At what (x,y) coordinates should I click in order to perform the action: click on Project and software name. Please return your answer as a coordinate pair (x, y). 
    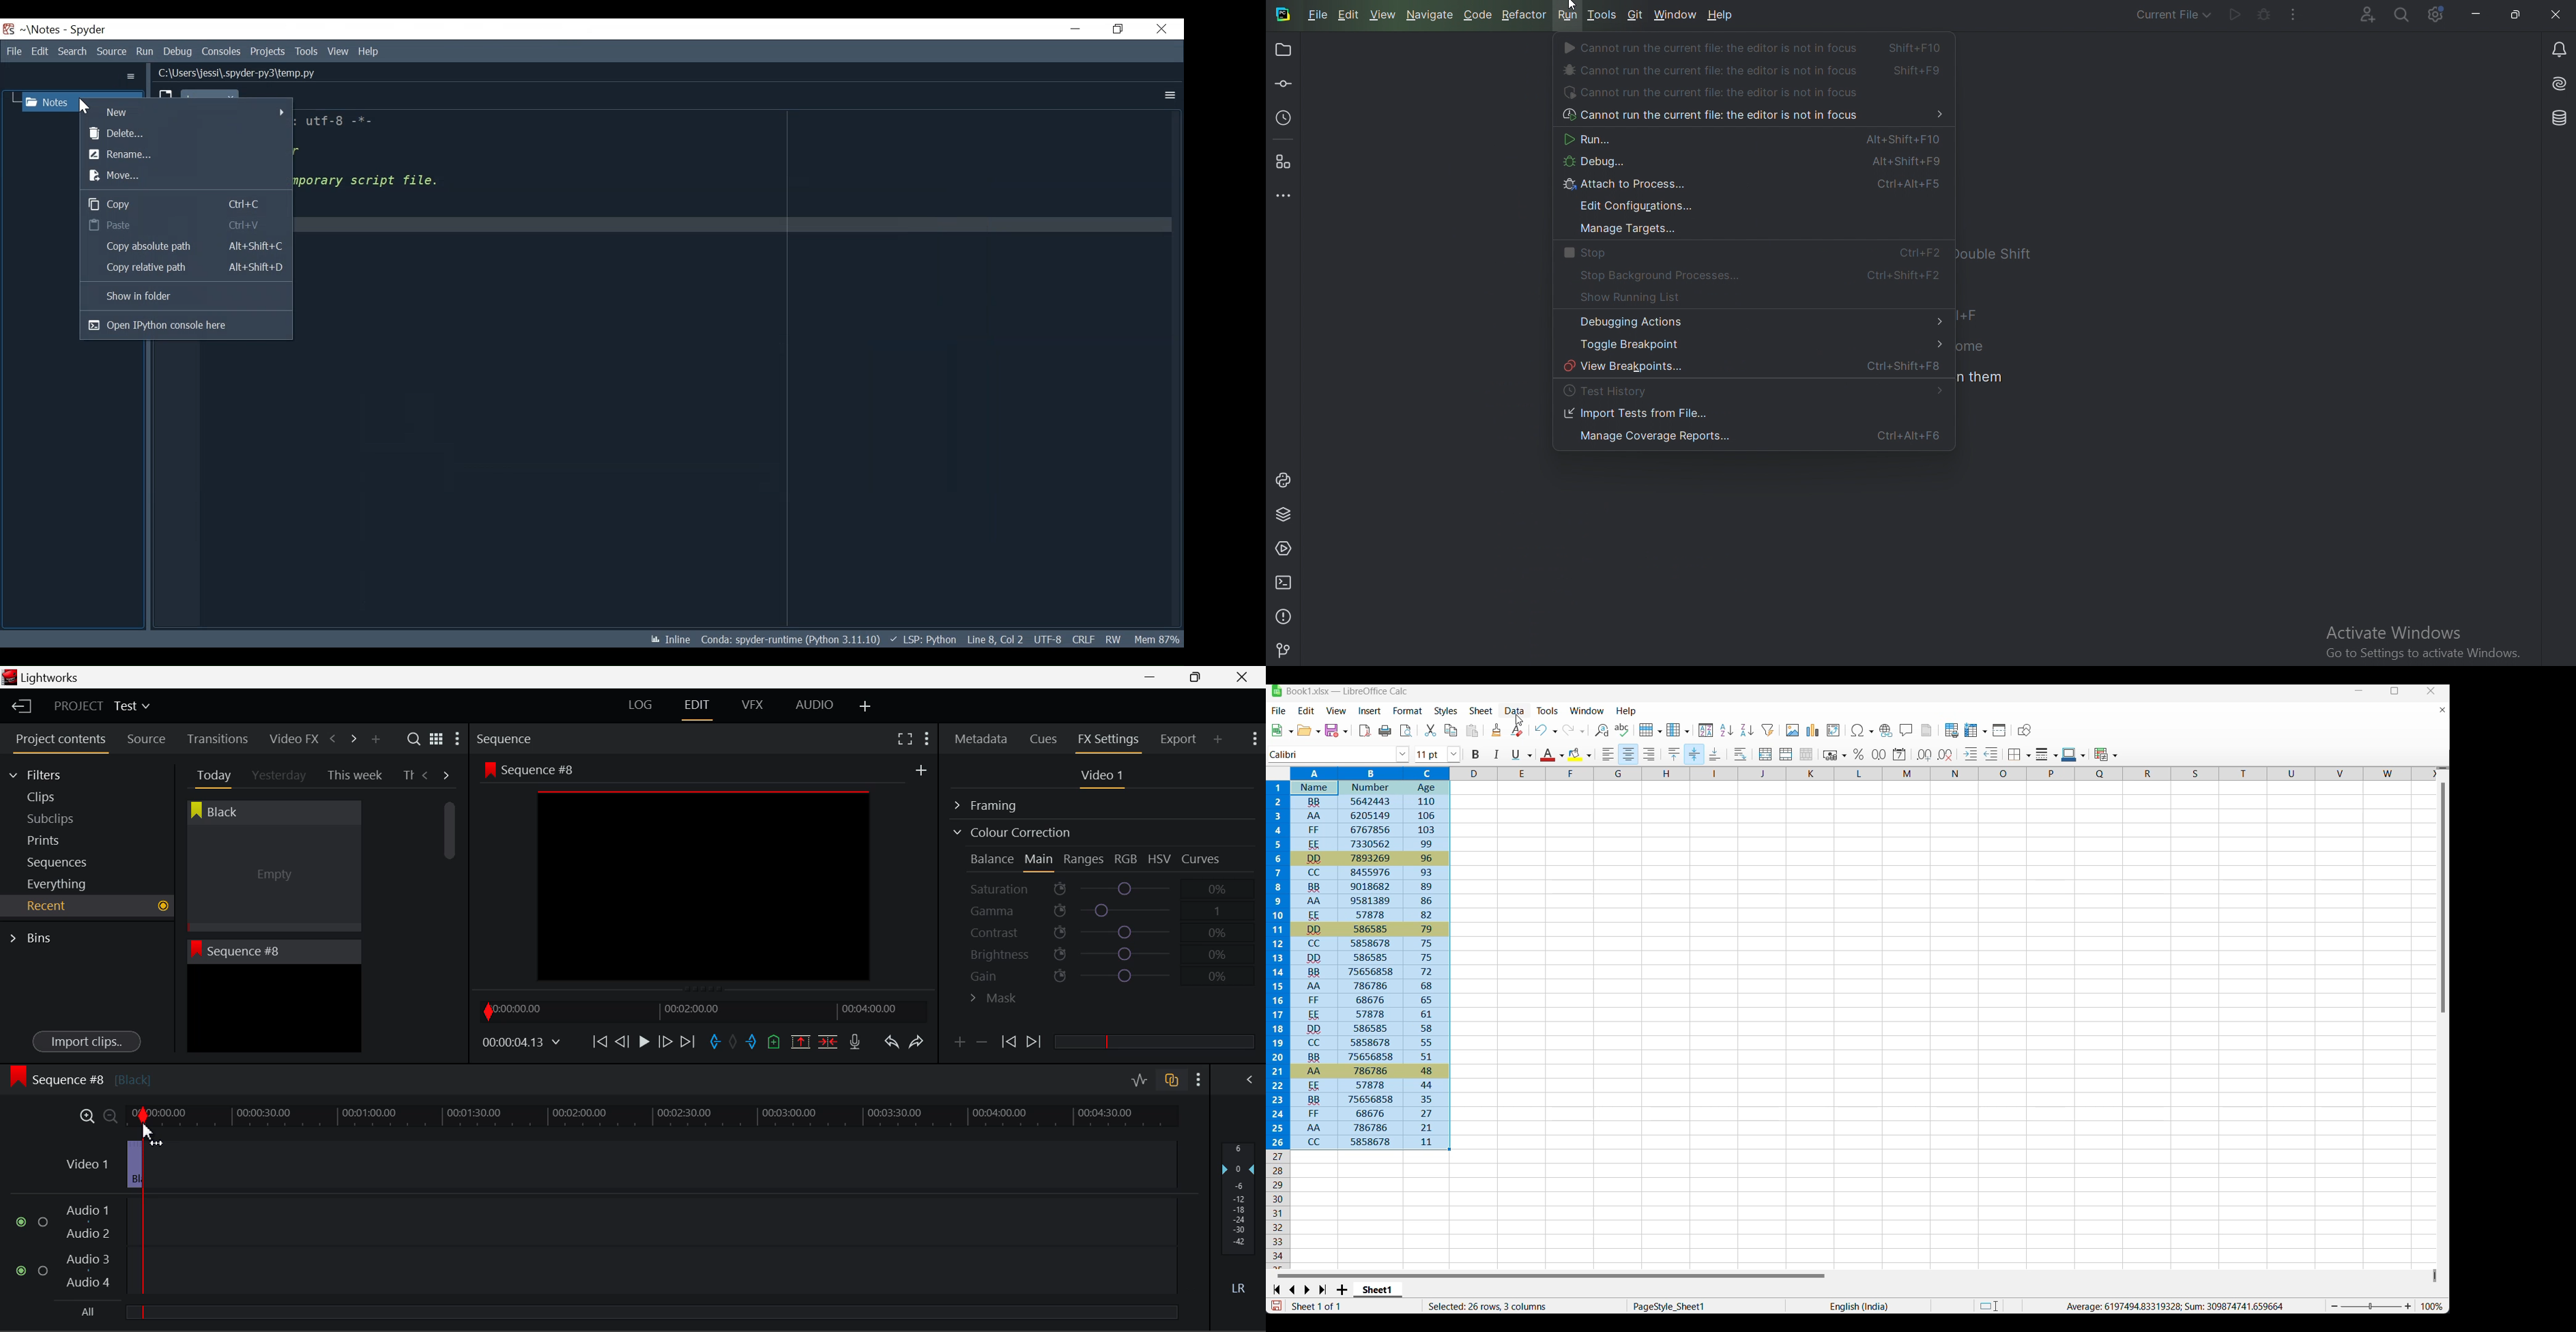
    Looking at the image, I should click on (1347, 691).